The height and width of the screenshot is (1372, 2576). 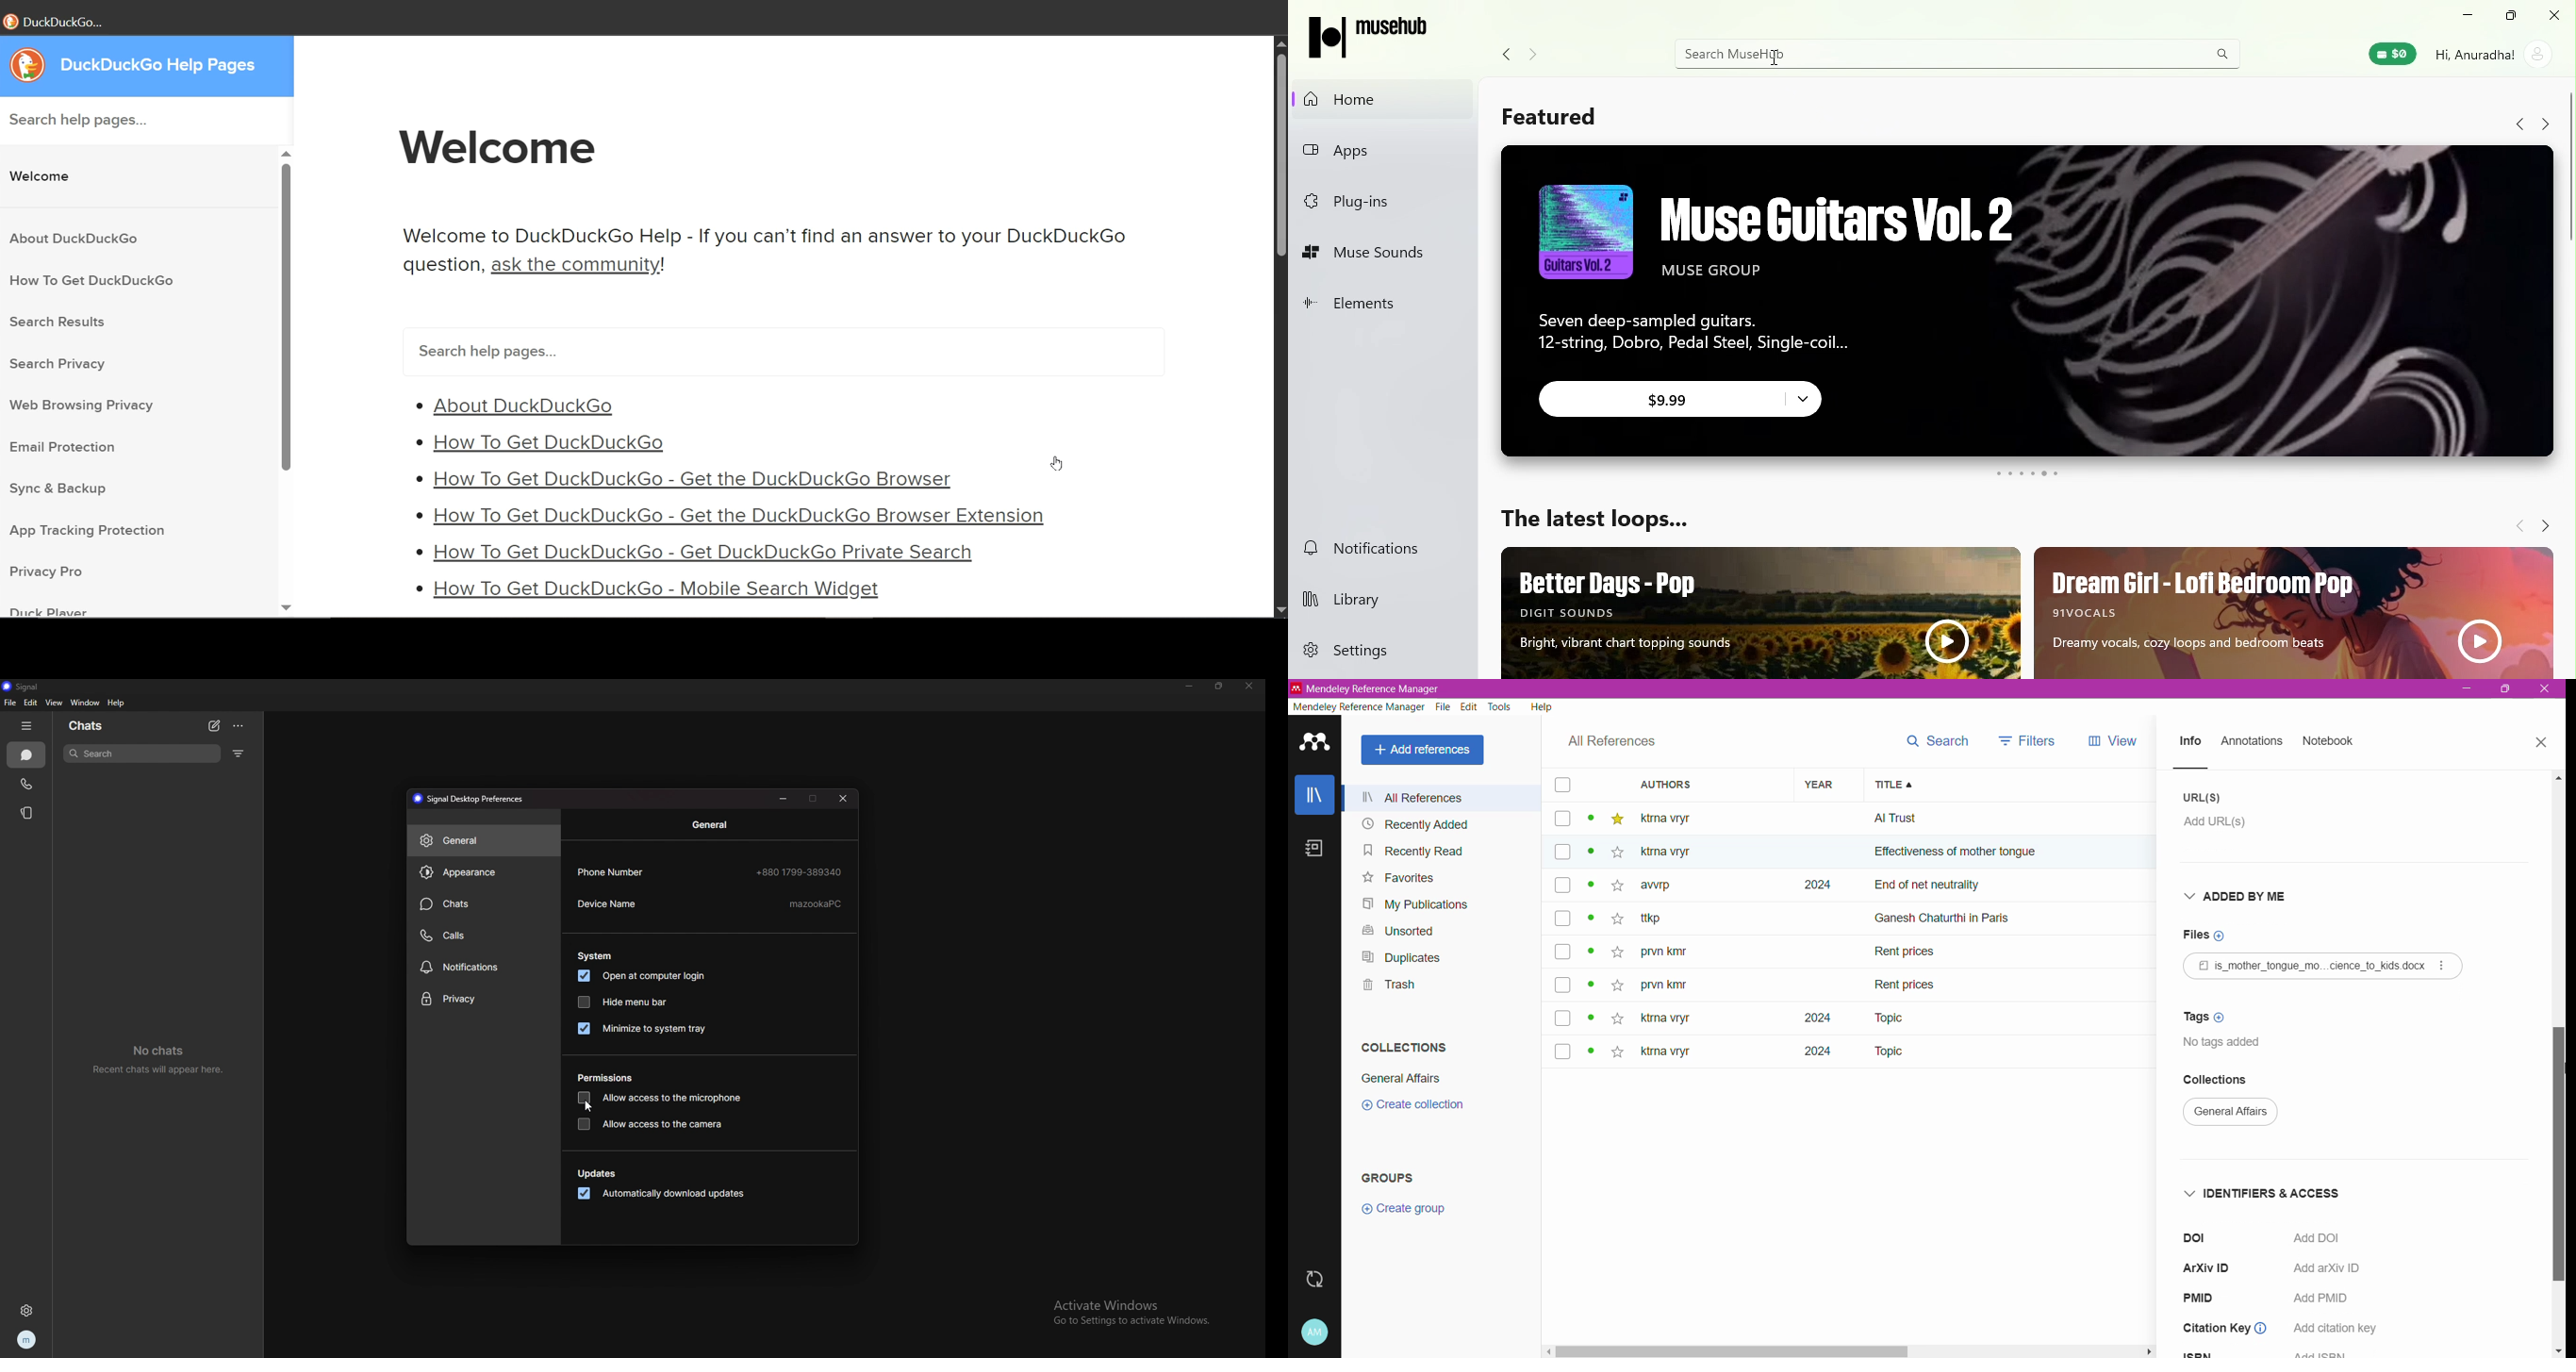 I want to click on Duck Player, so click(x=48, y=611).